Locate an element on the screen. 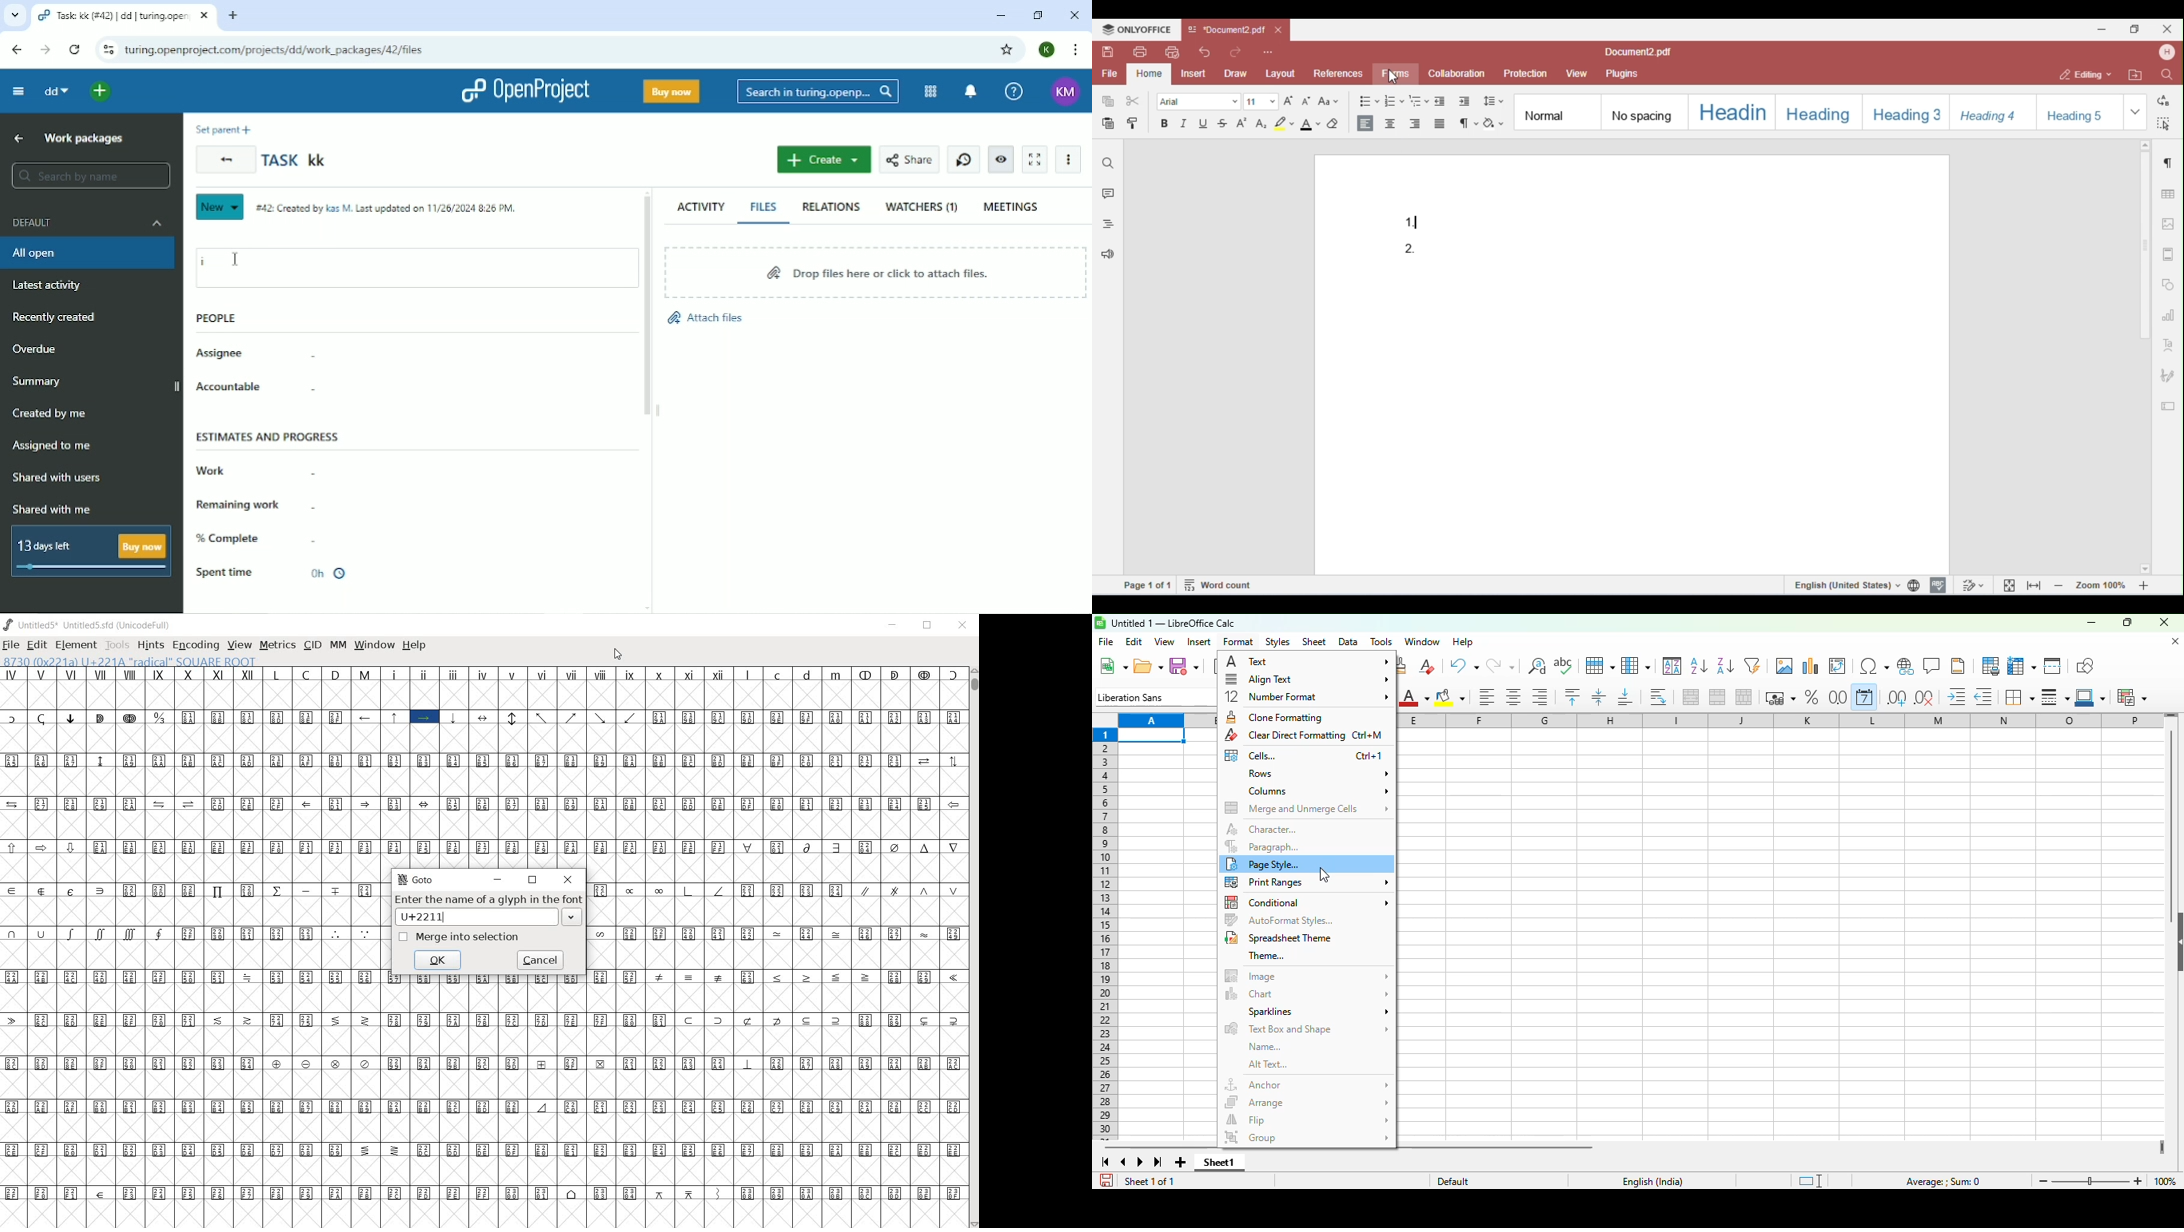 Image resolution: width=2184 pixels, height=1232 pixels. glyph characters is located at coordinates (192, 948).